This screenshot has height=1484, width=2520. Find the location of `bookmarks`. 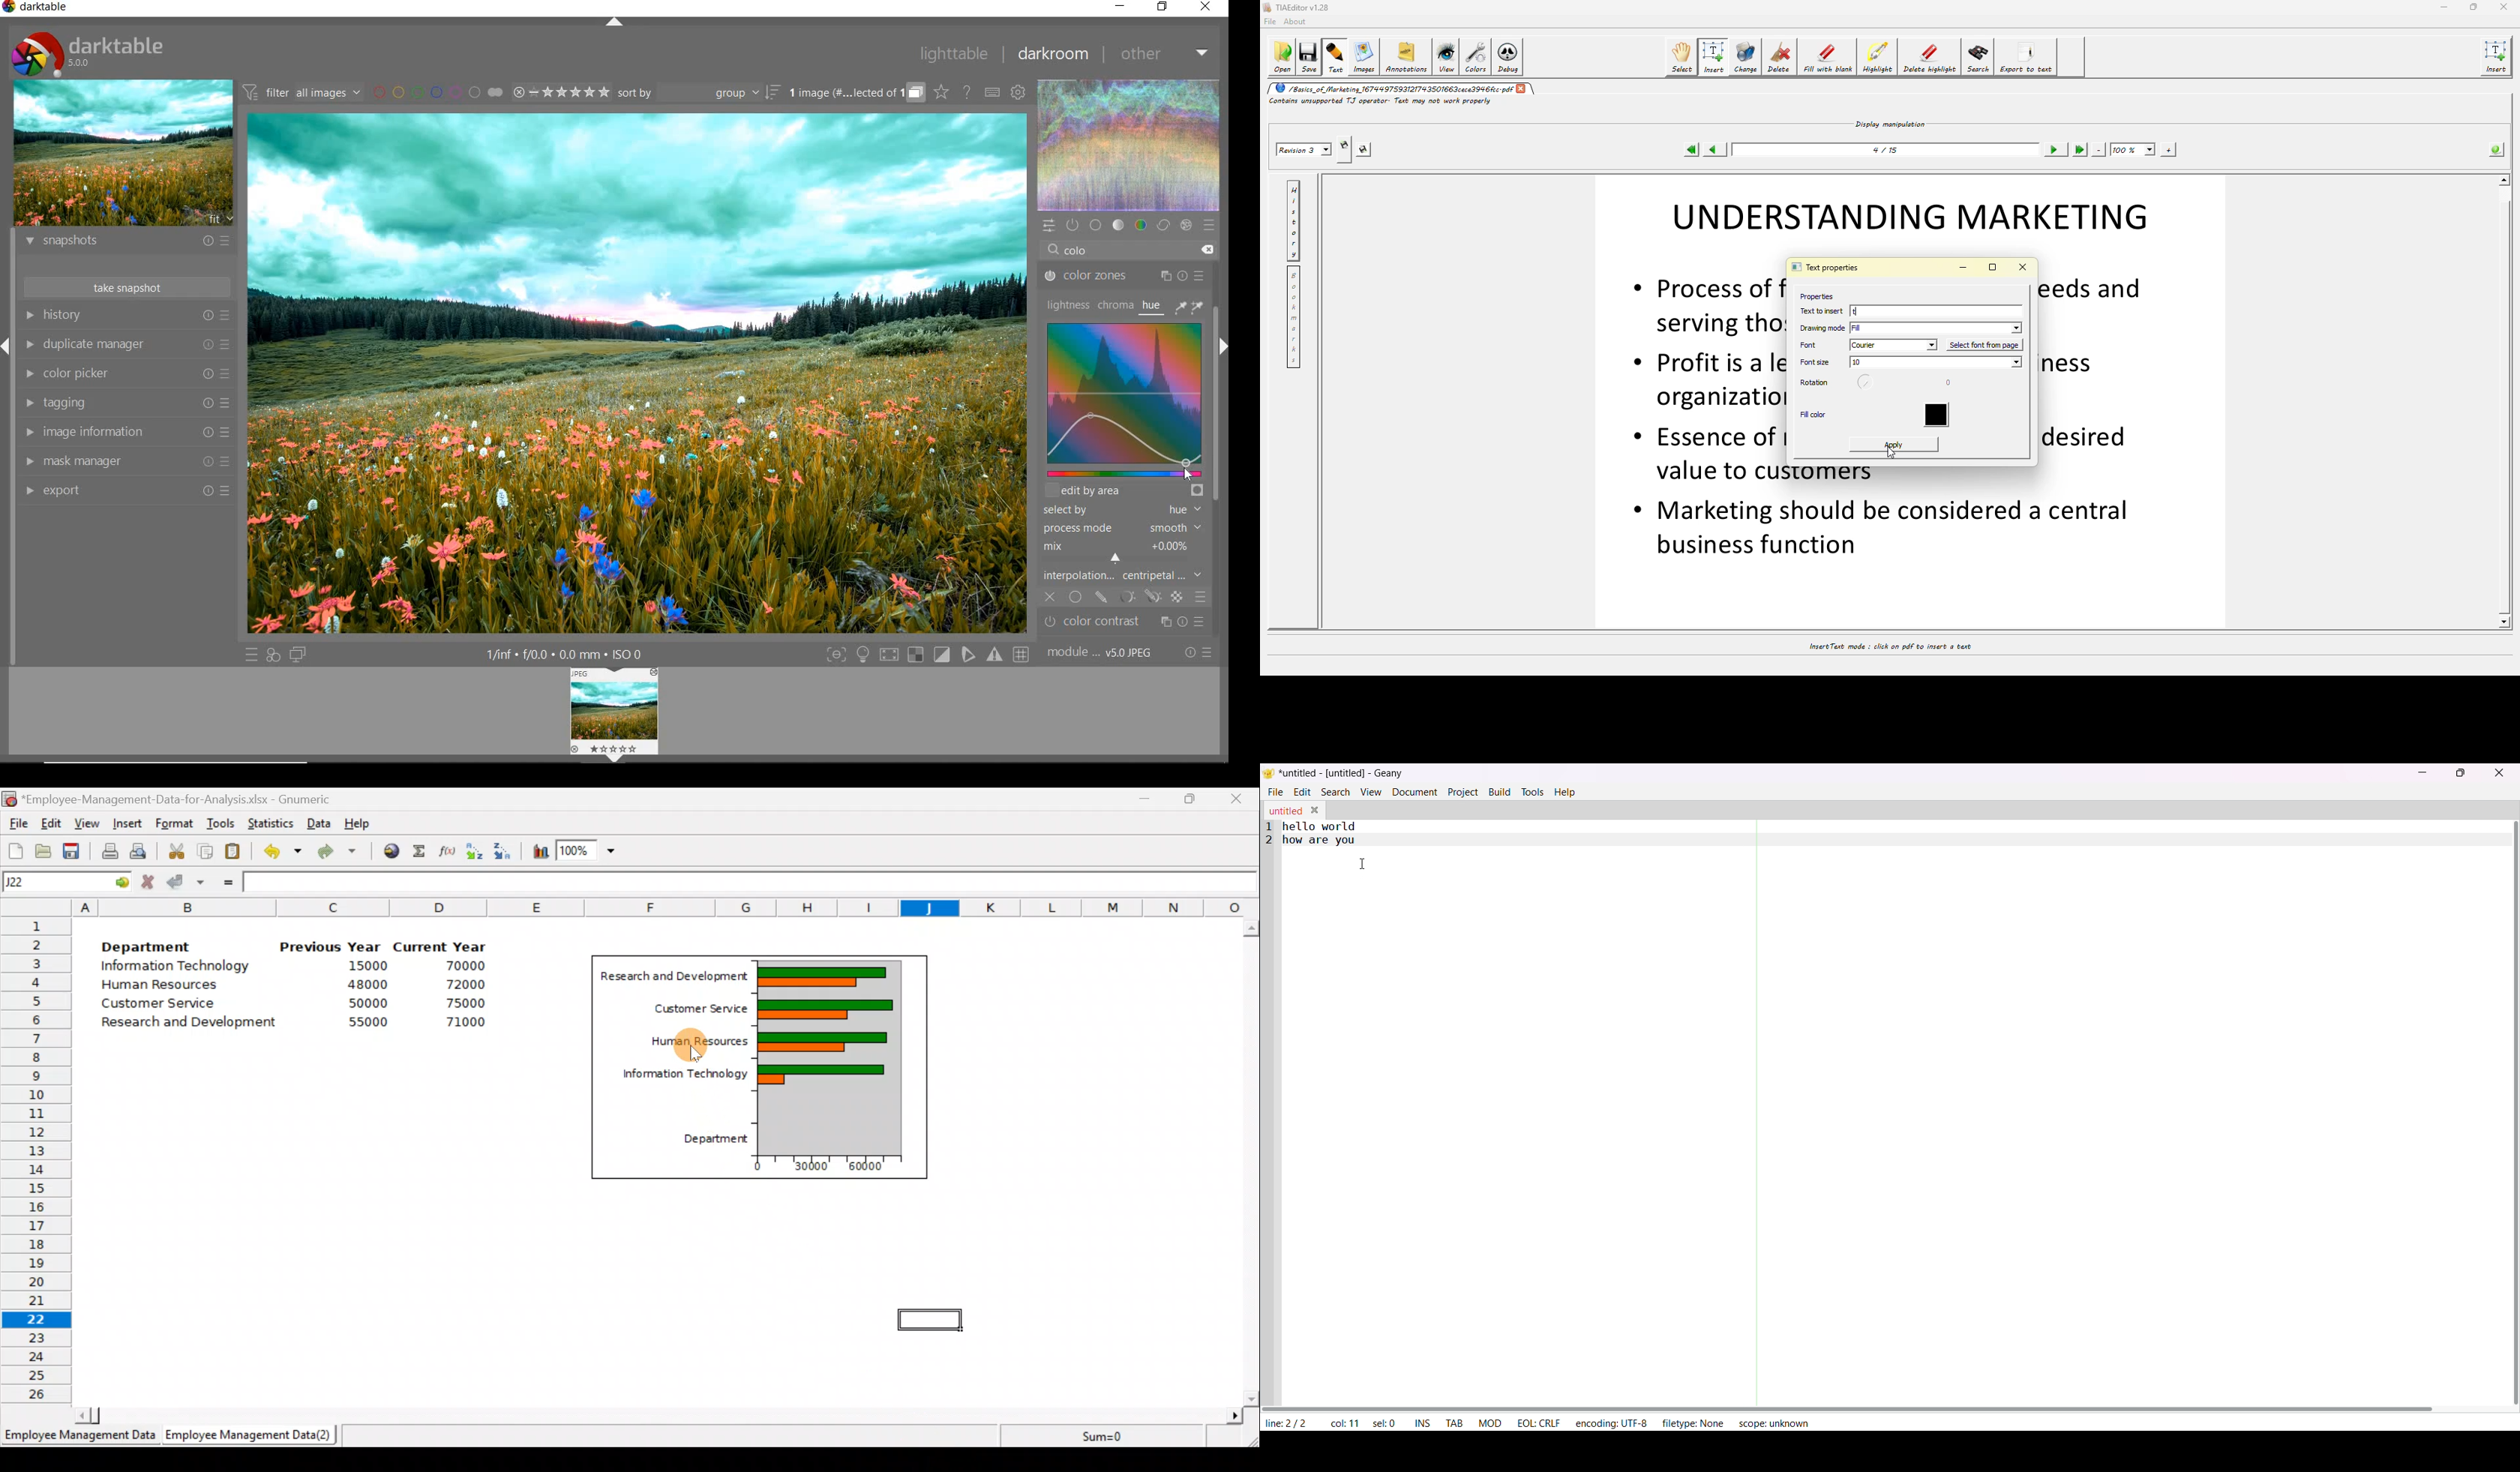

bookmarks is located at coordinates (1296, 318).